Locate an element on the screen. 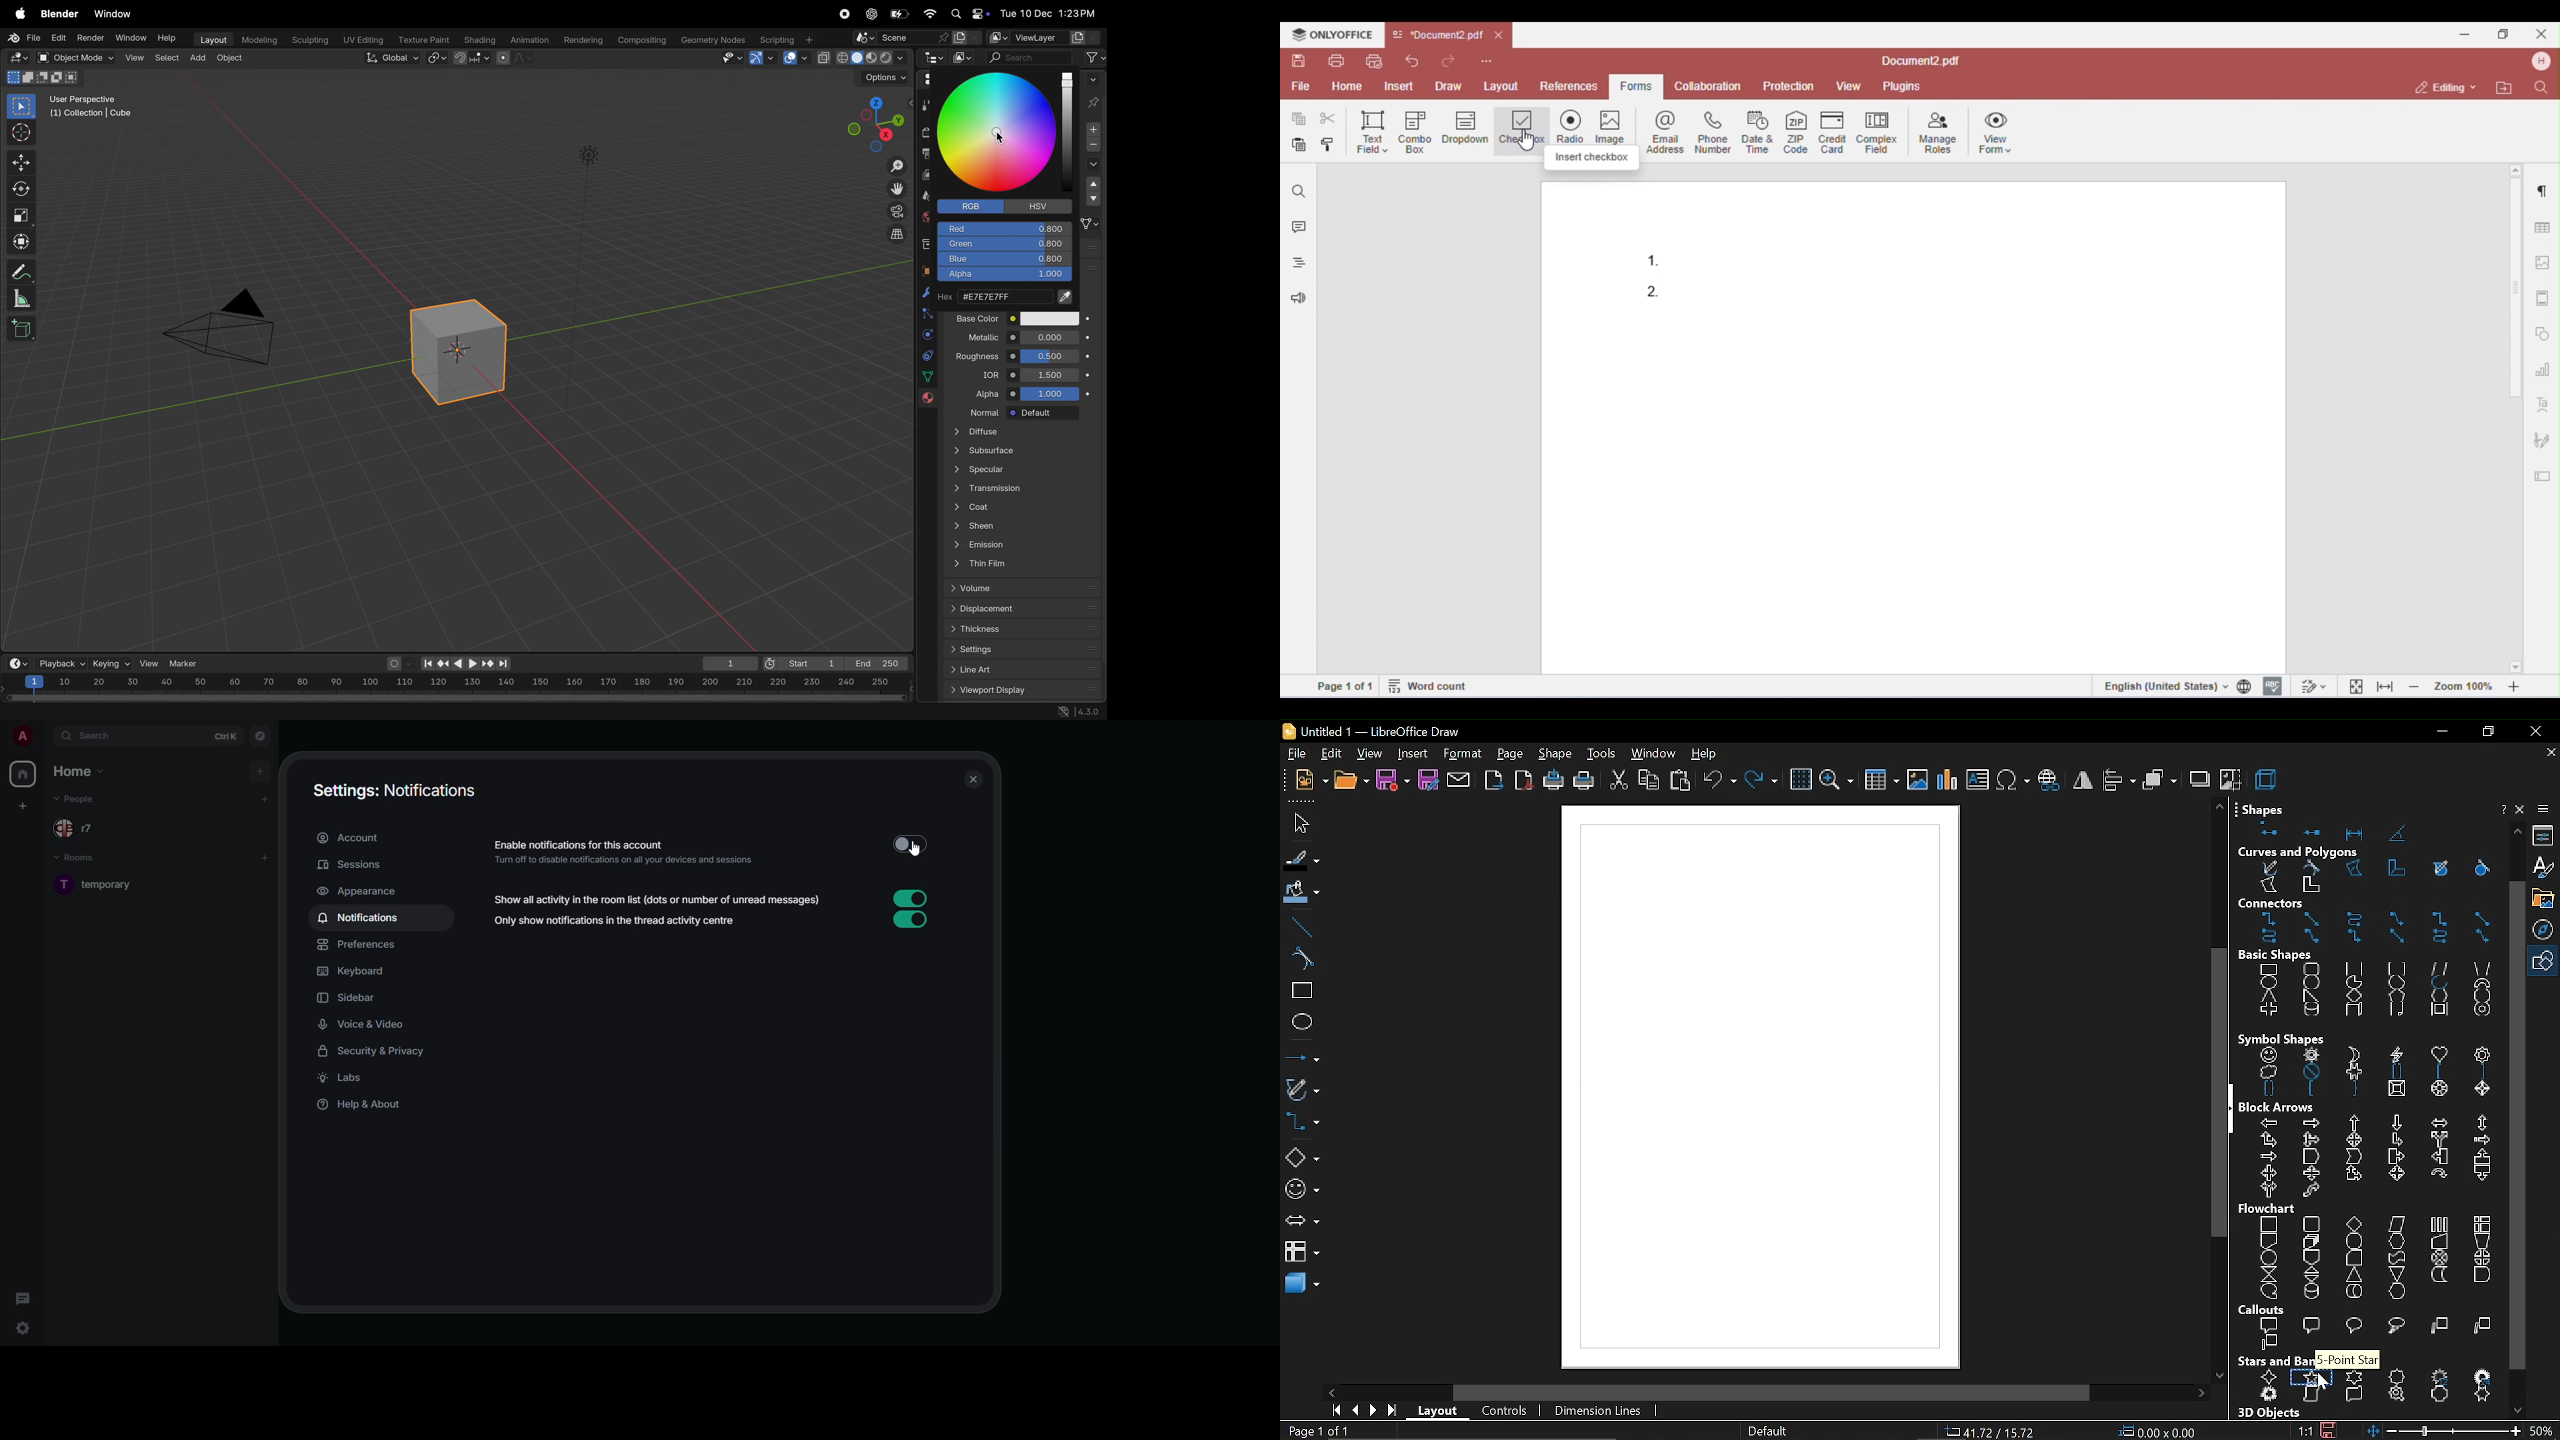  edit is located at coordinates (1330, 754).